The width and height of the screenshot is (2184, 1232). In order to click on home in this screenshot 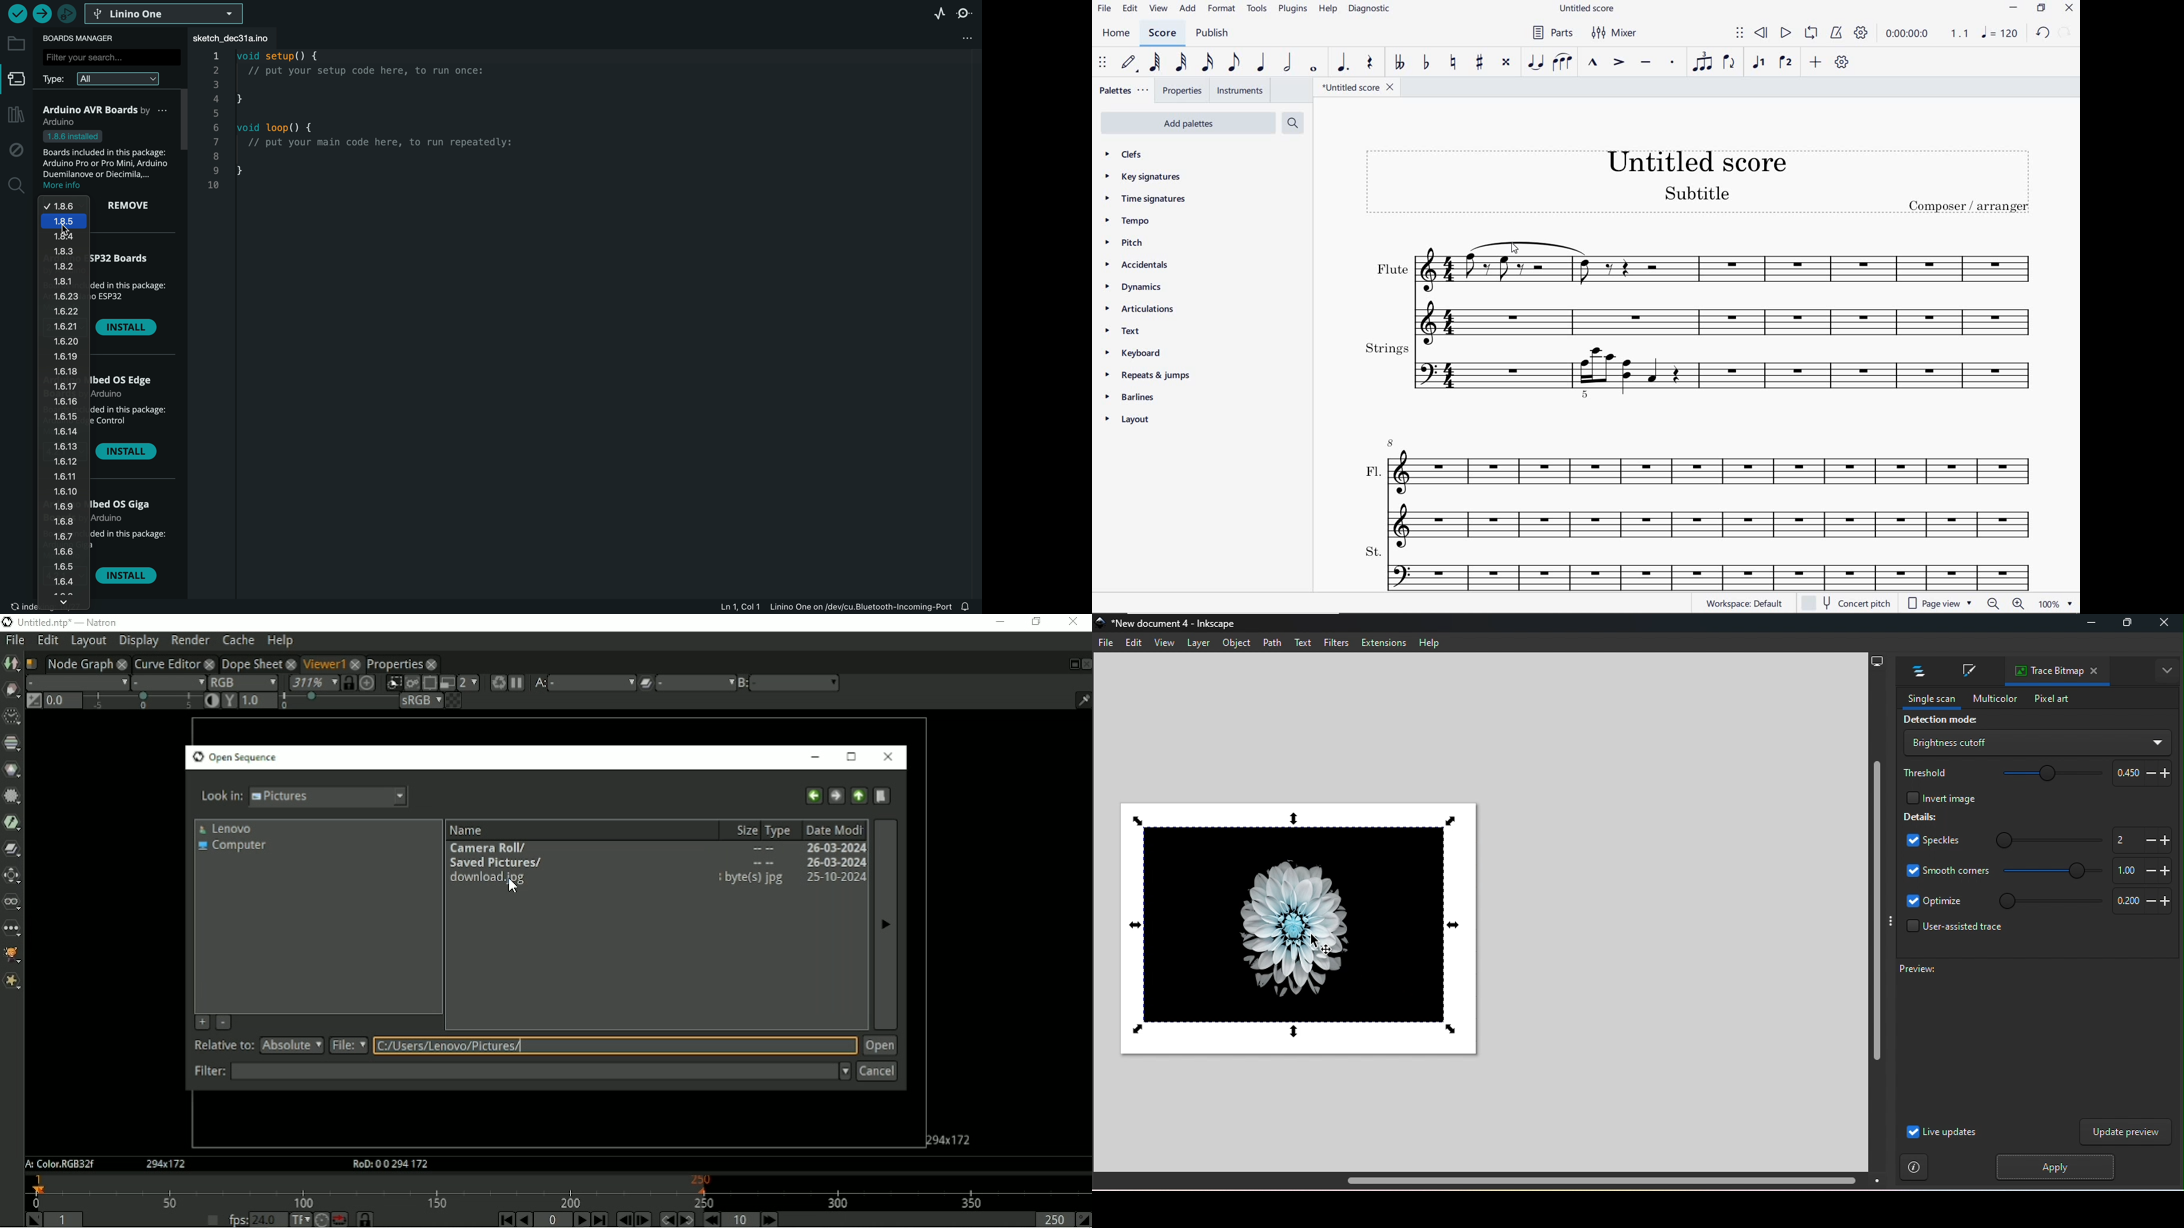, I will do `click(1117, 34)`.